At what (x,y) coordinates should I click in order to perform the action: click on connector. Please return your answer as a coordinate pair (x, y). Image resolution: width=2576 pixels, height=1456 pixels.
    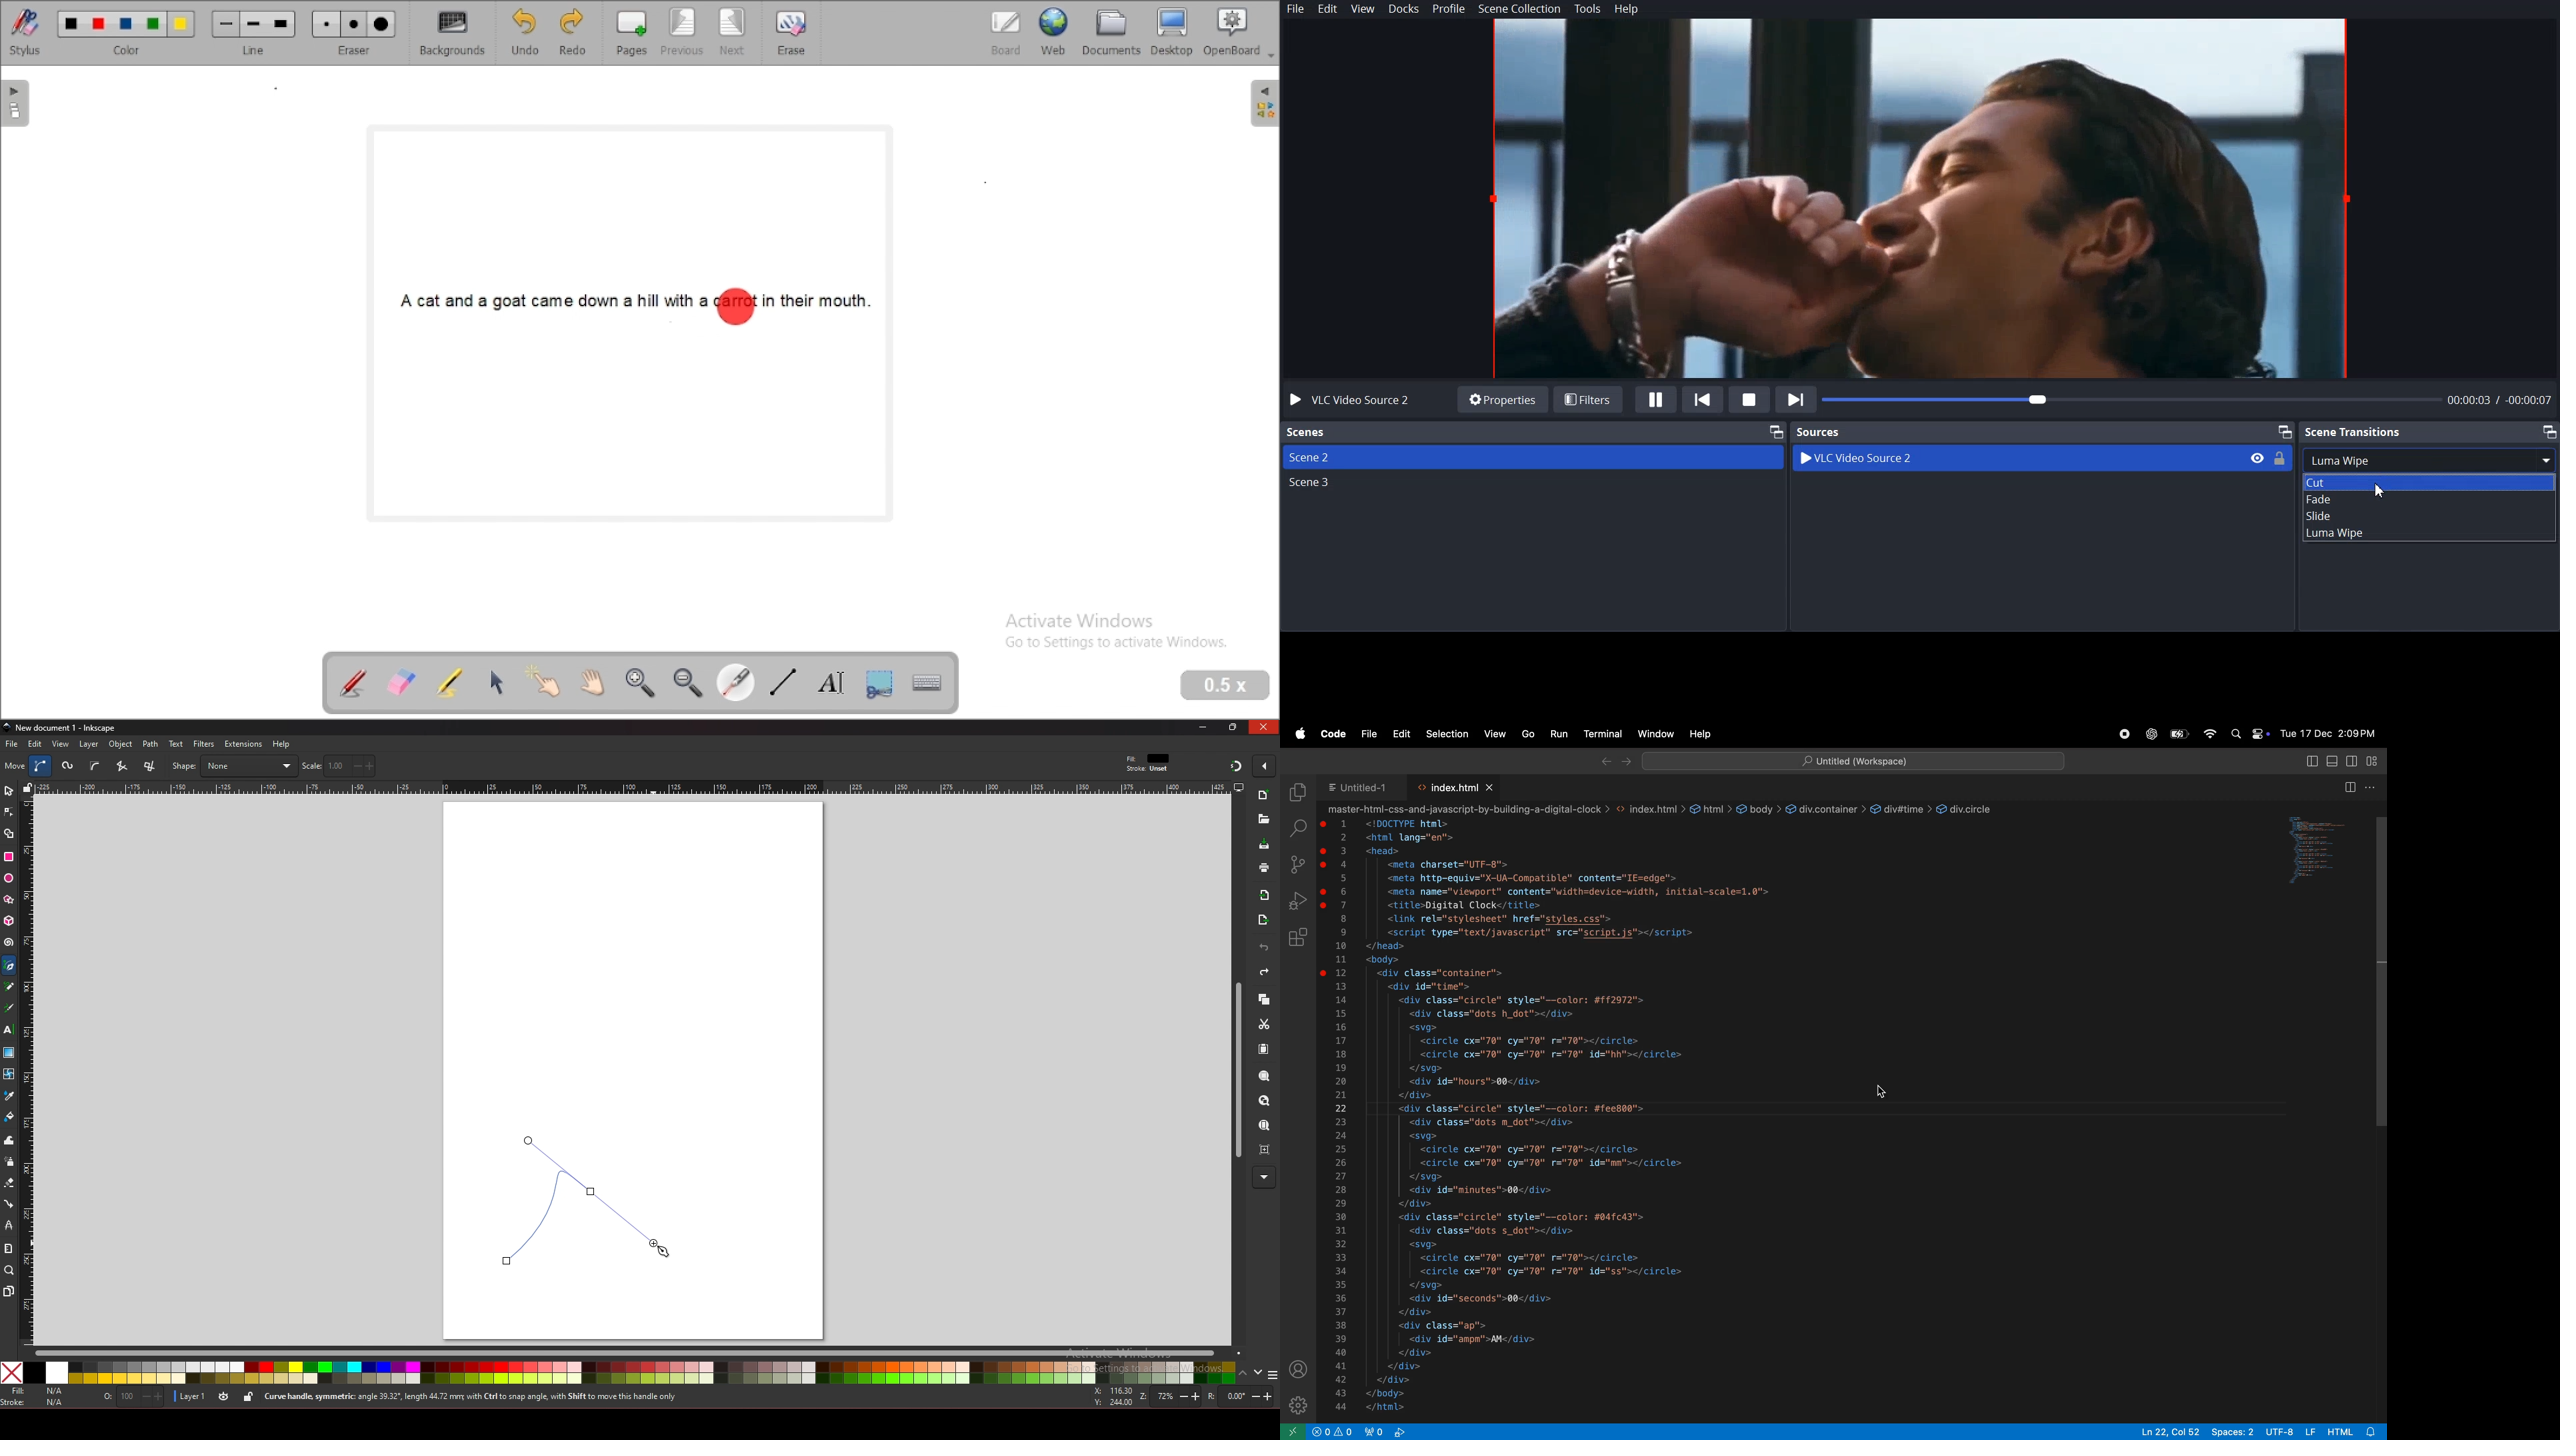
    Looking at the image, I should click on (9, 1205).